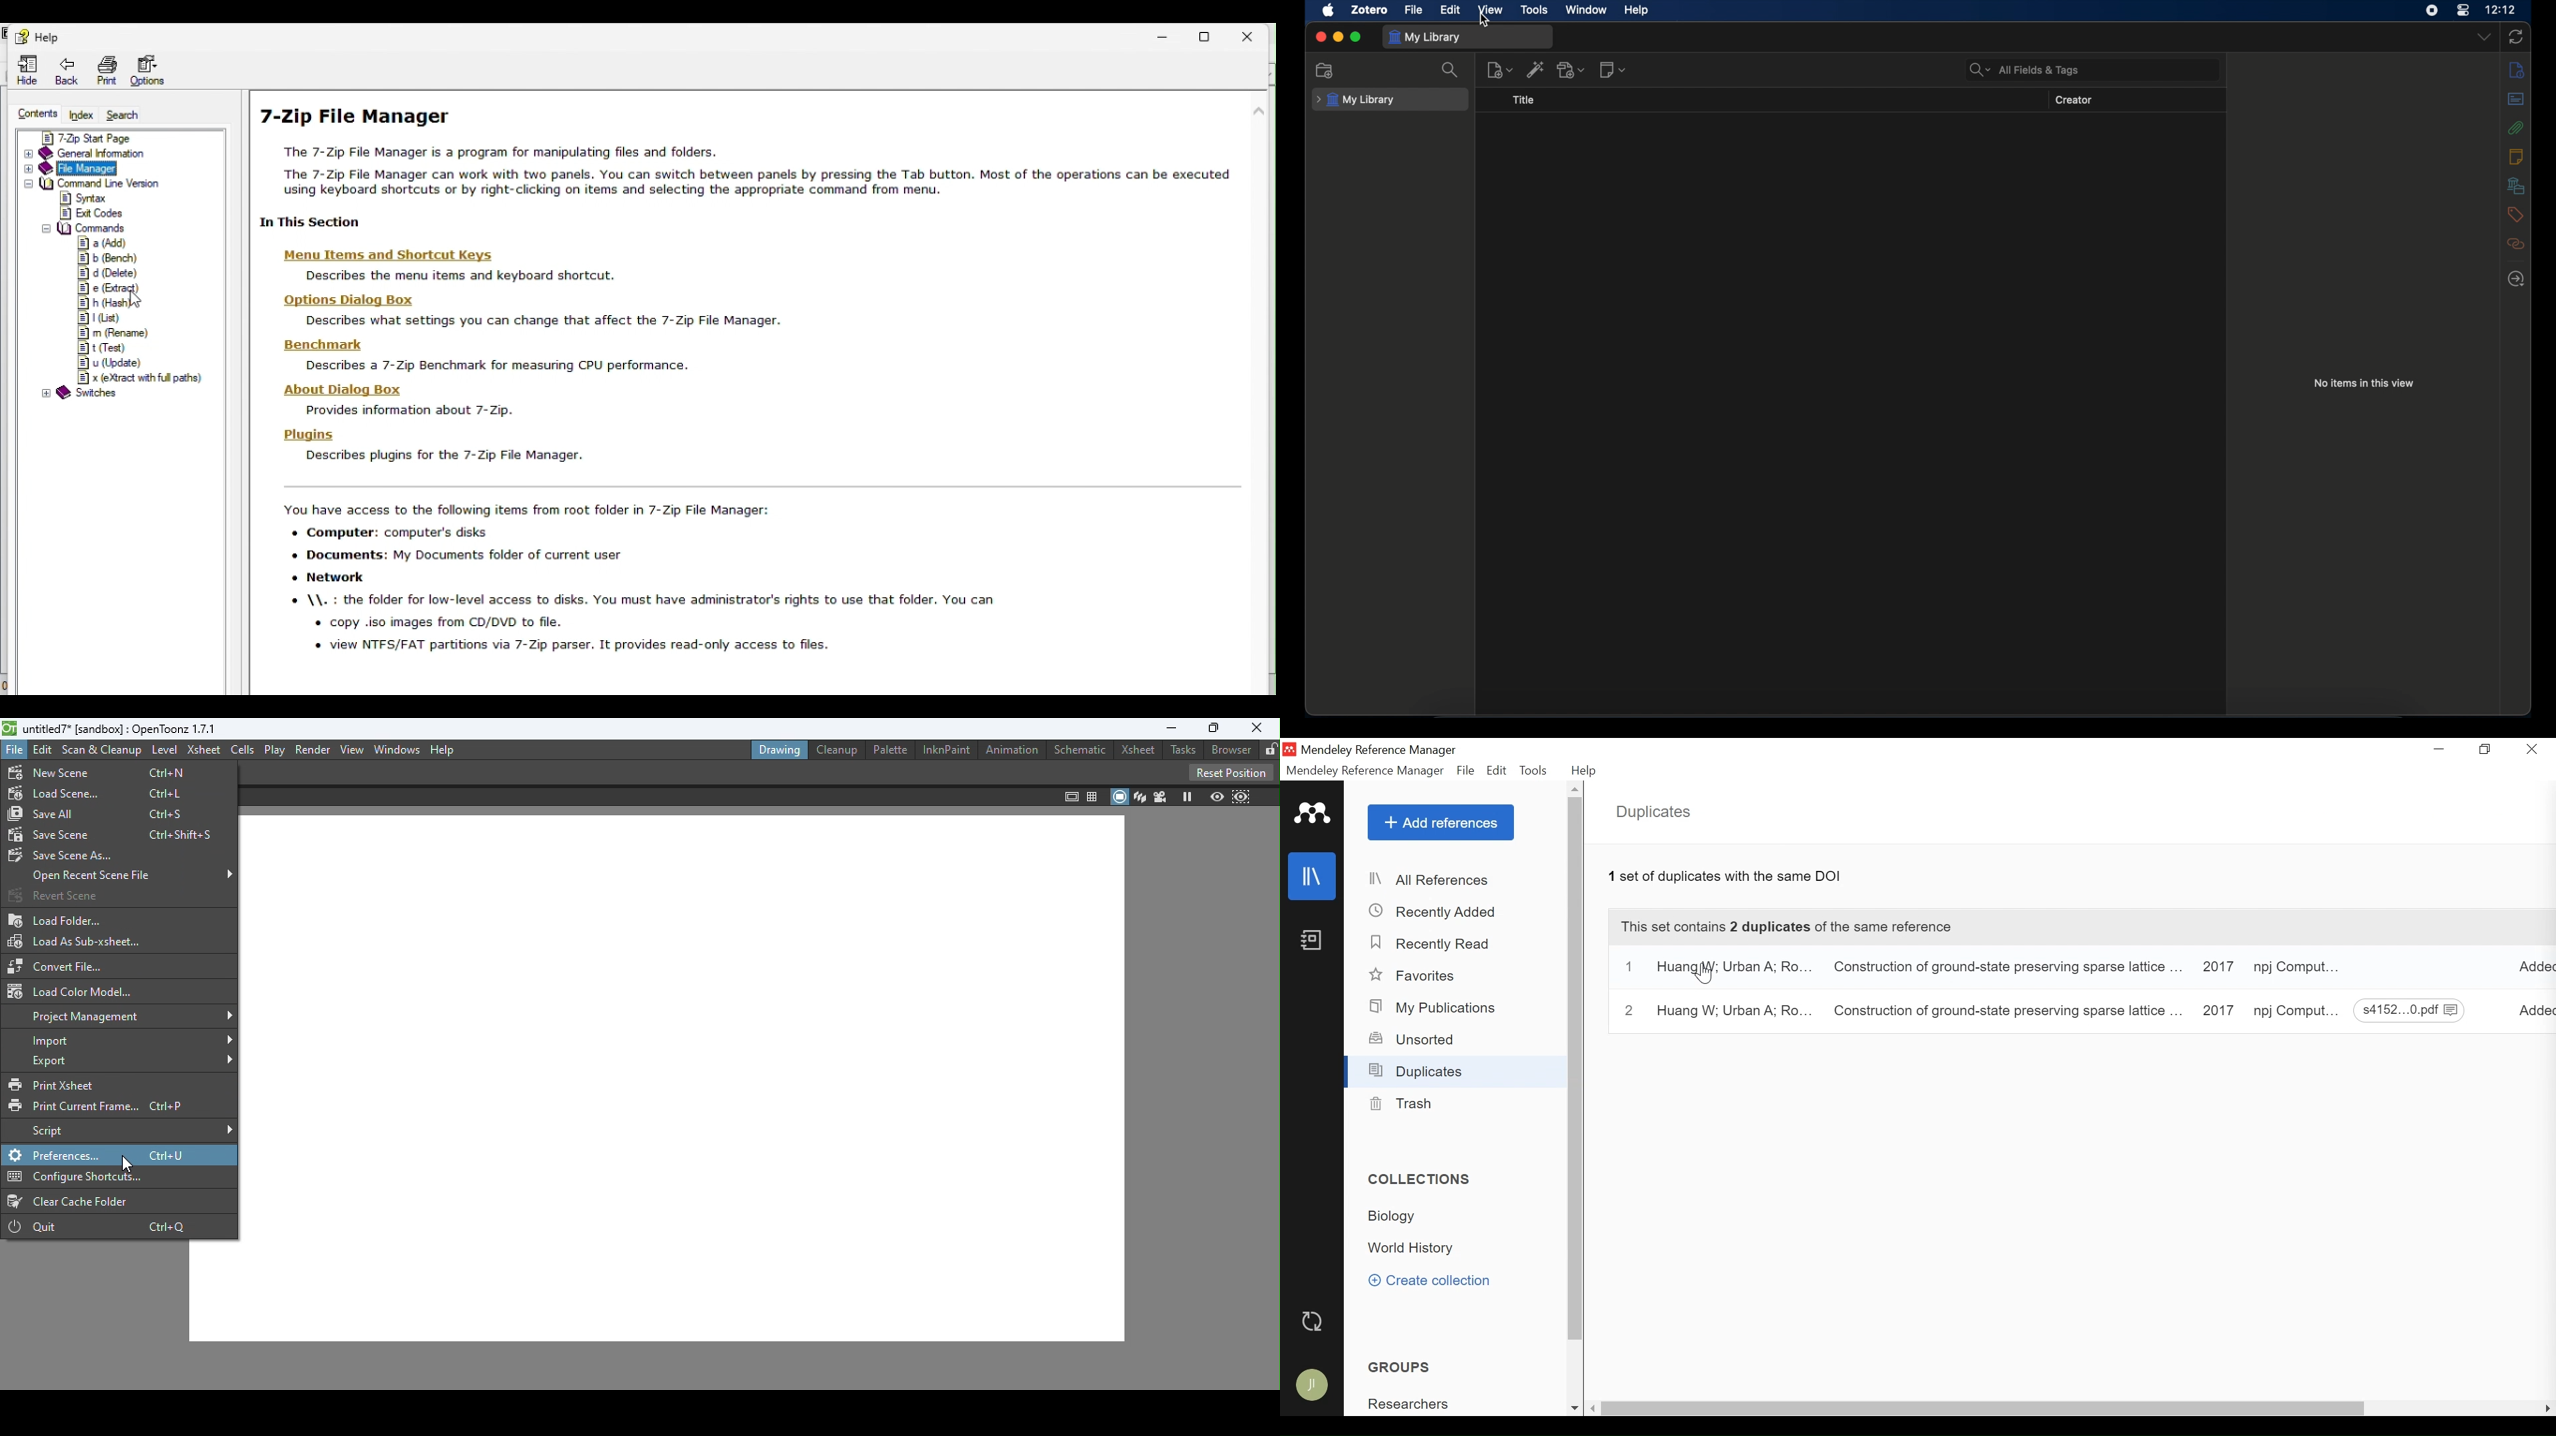 Image resolution: width=2576 pixels, height=1456 pixels. What do you see at coordinates (1576, 791) in the screenshot?
I see `Scroll up` at bounding box center [1576, 791].